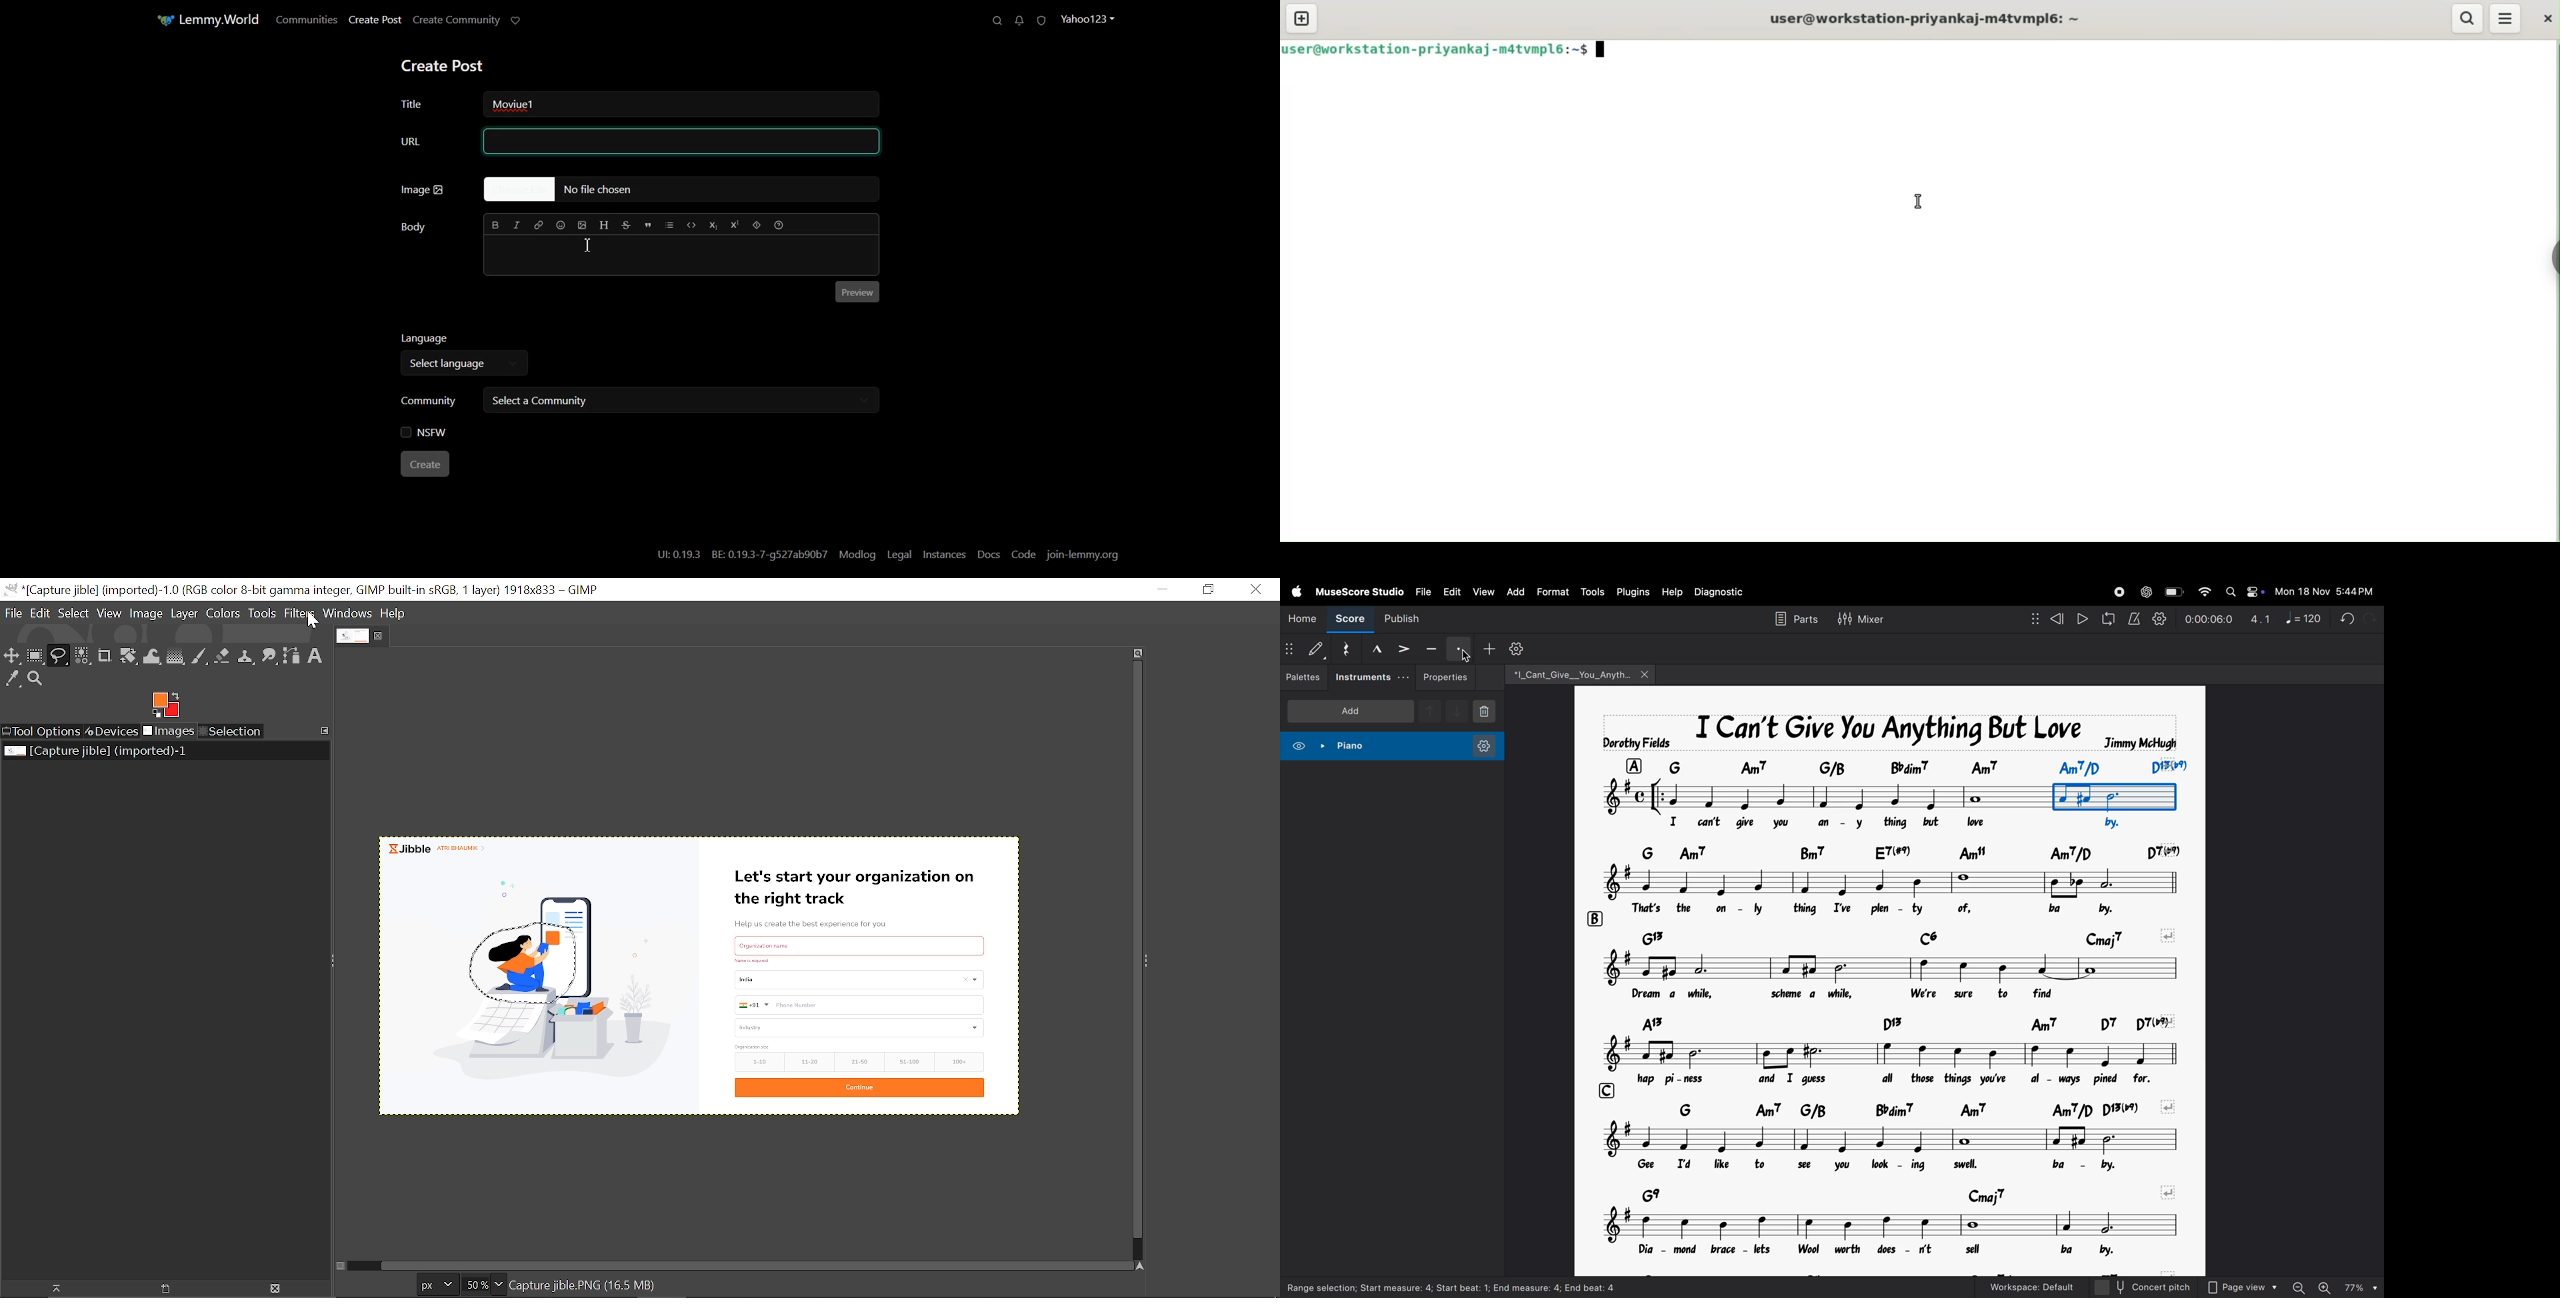 This screenshot has width=2576, height=1316. Describe the element at coordinates (1887, 1140) in the screenshot. I see `notes` at that location.